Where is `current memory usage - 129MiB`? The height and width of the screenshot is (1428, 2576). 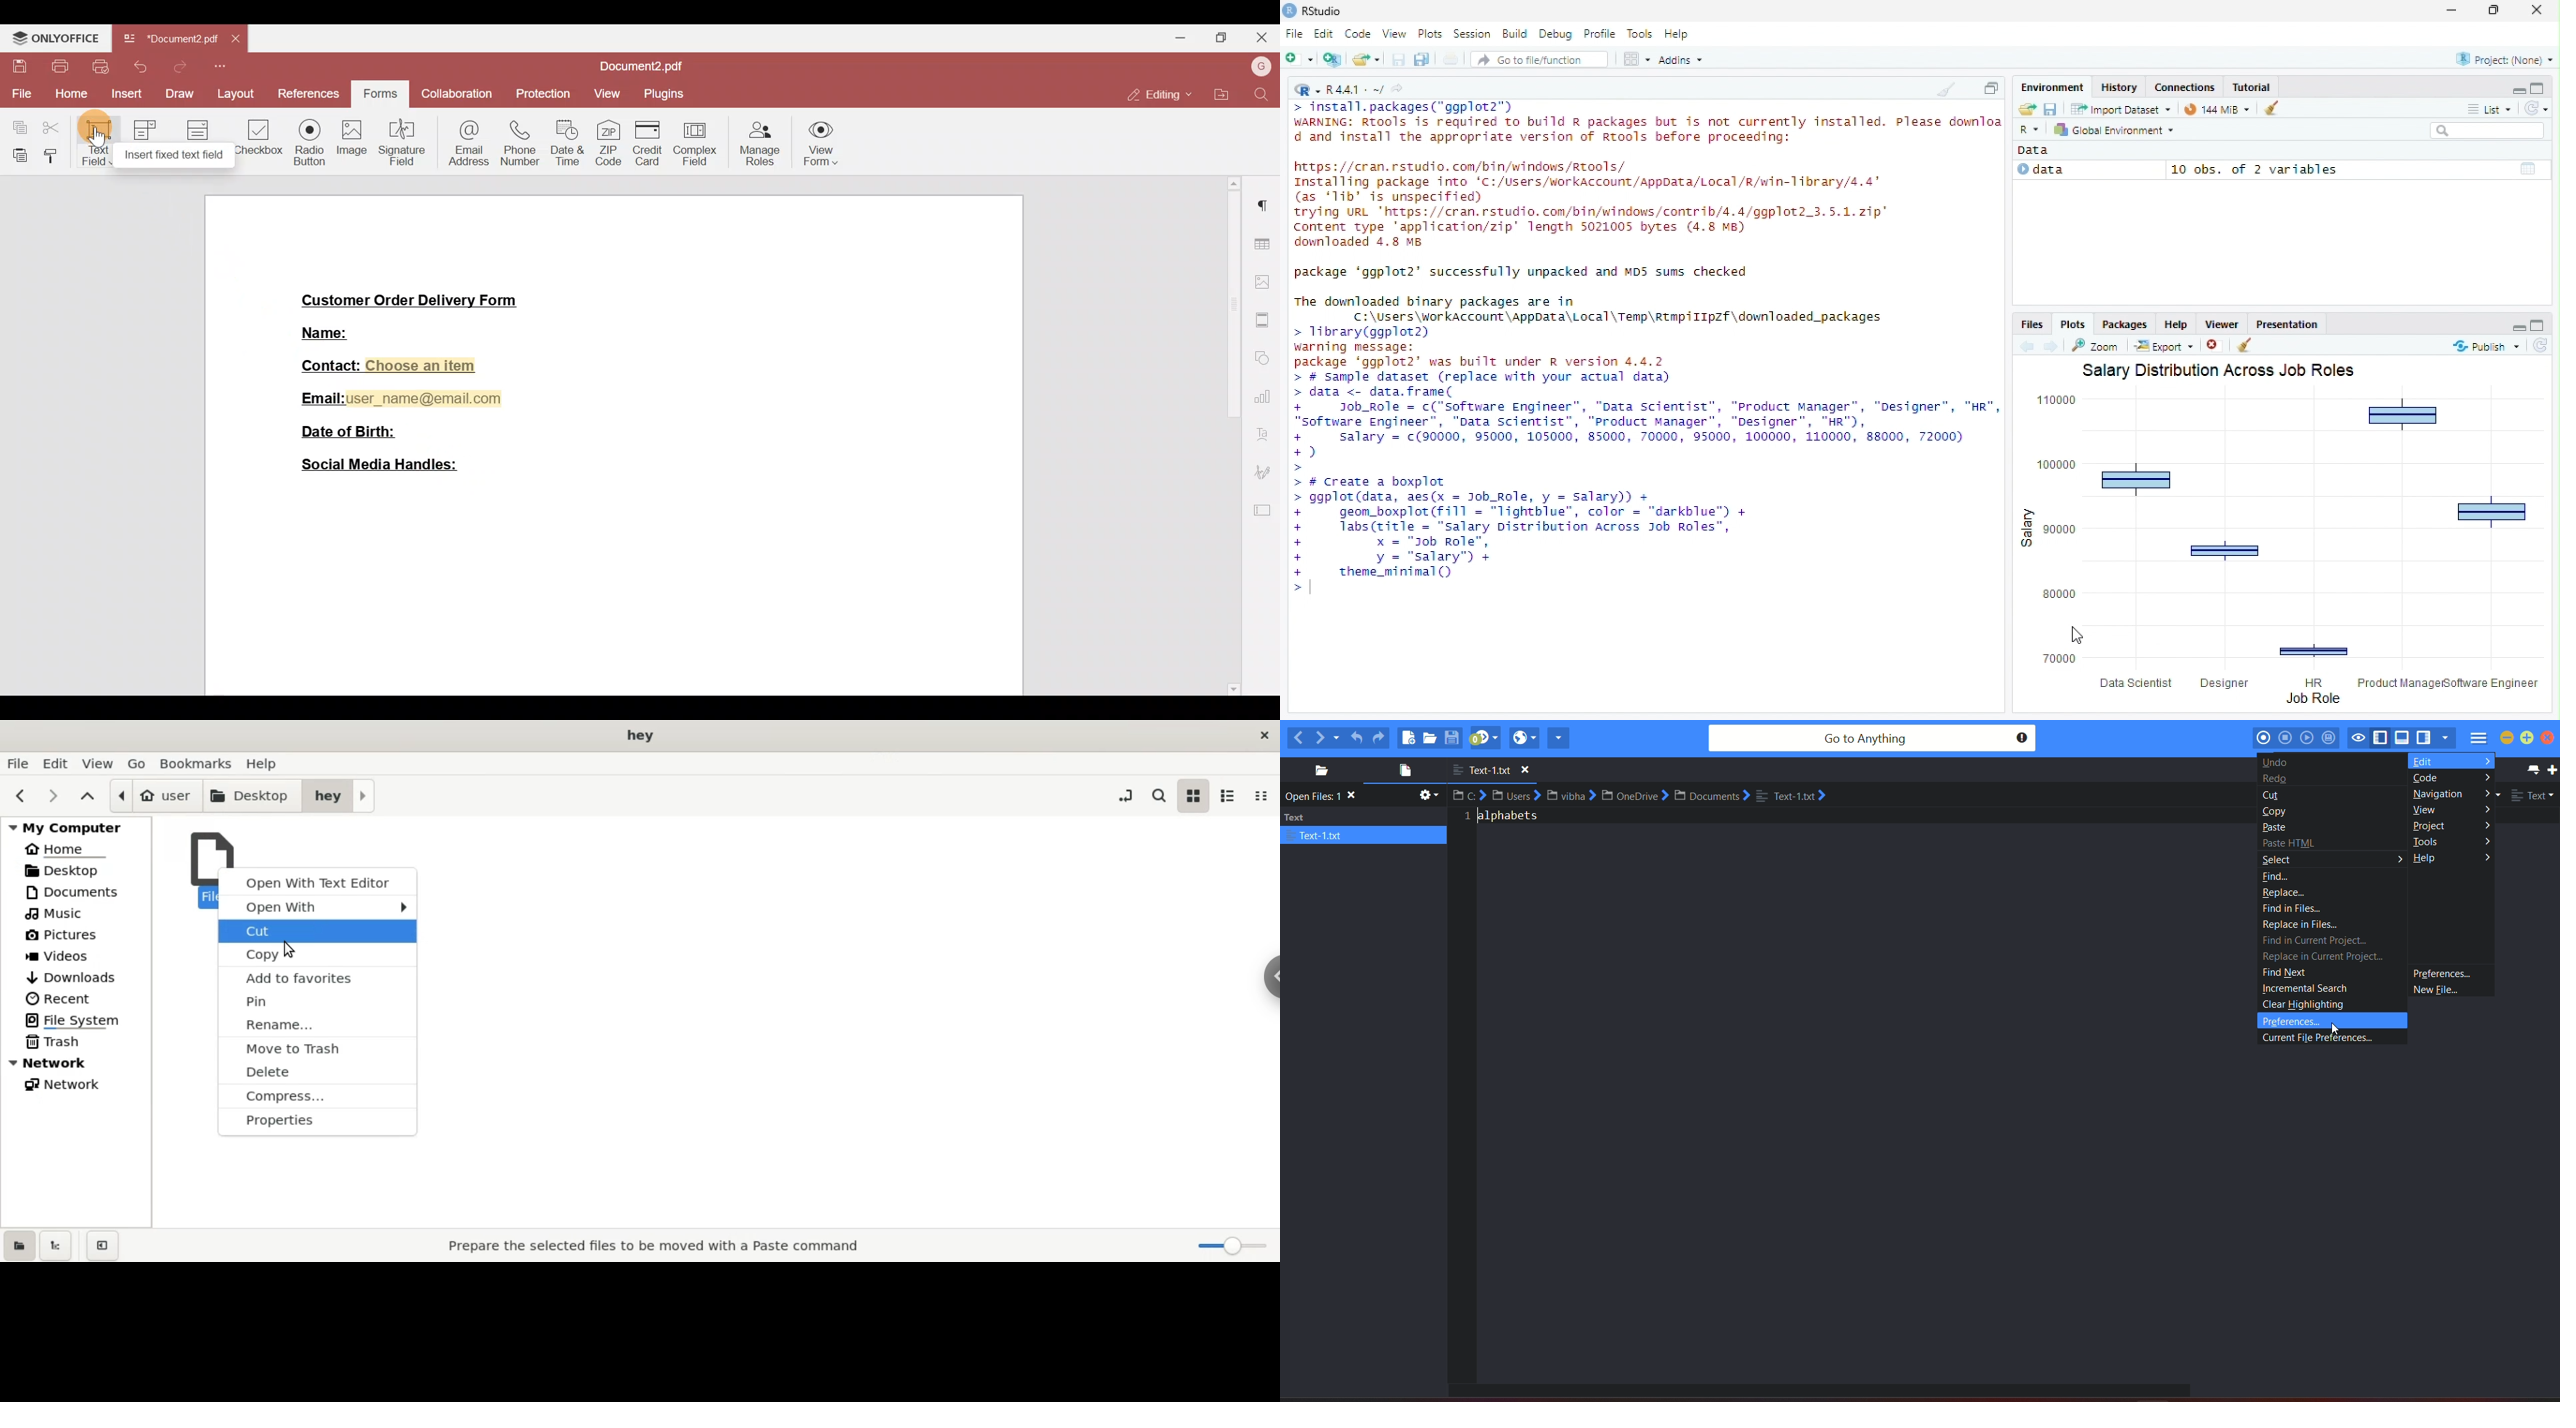 current memory usage - 129MiB is located at coordinates (2217, 109).